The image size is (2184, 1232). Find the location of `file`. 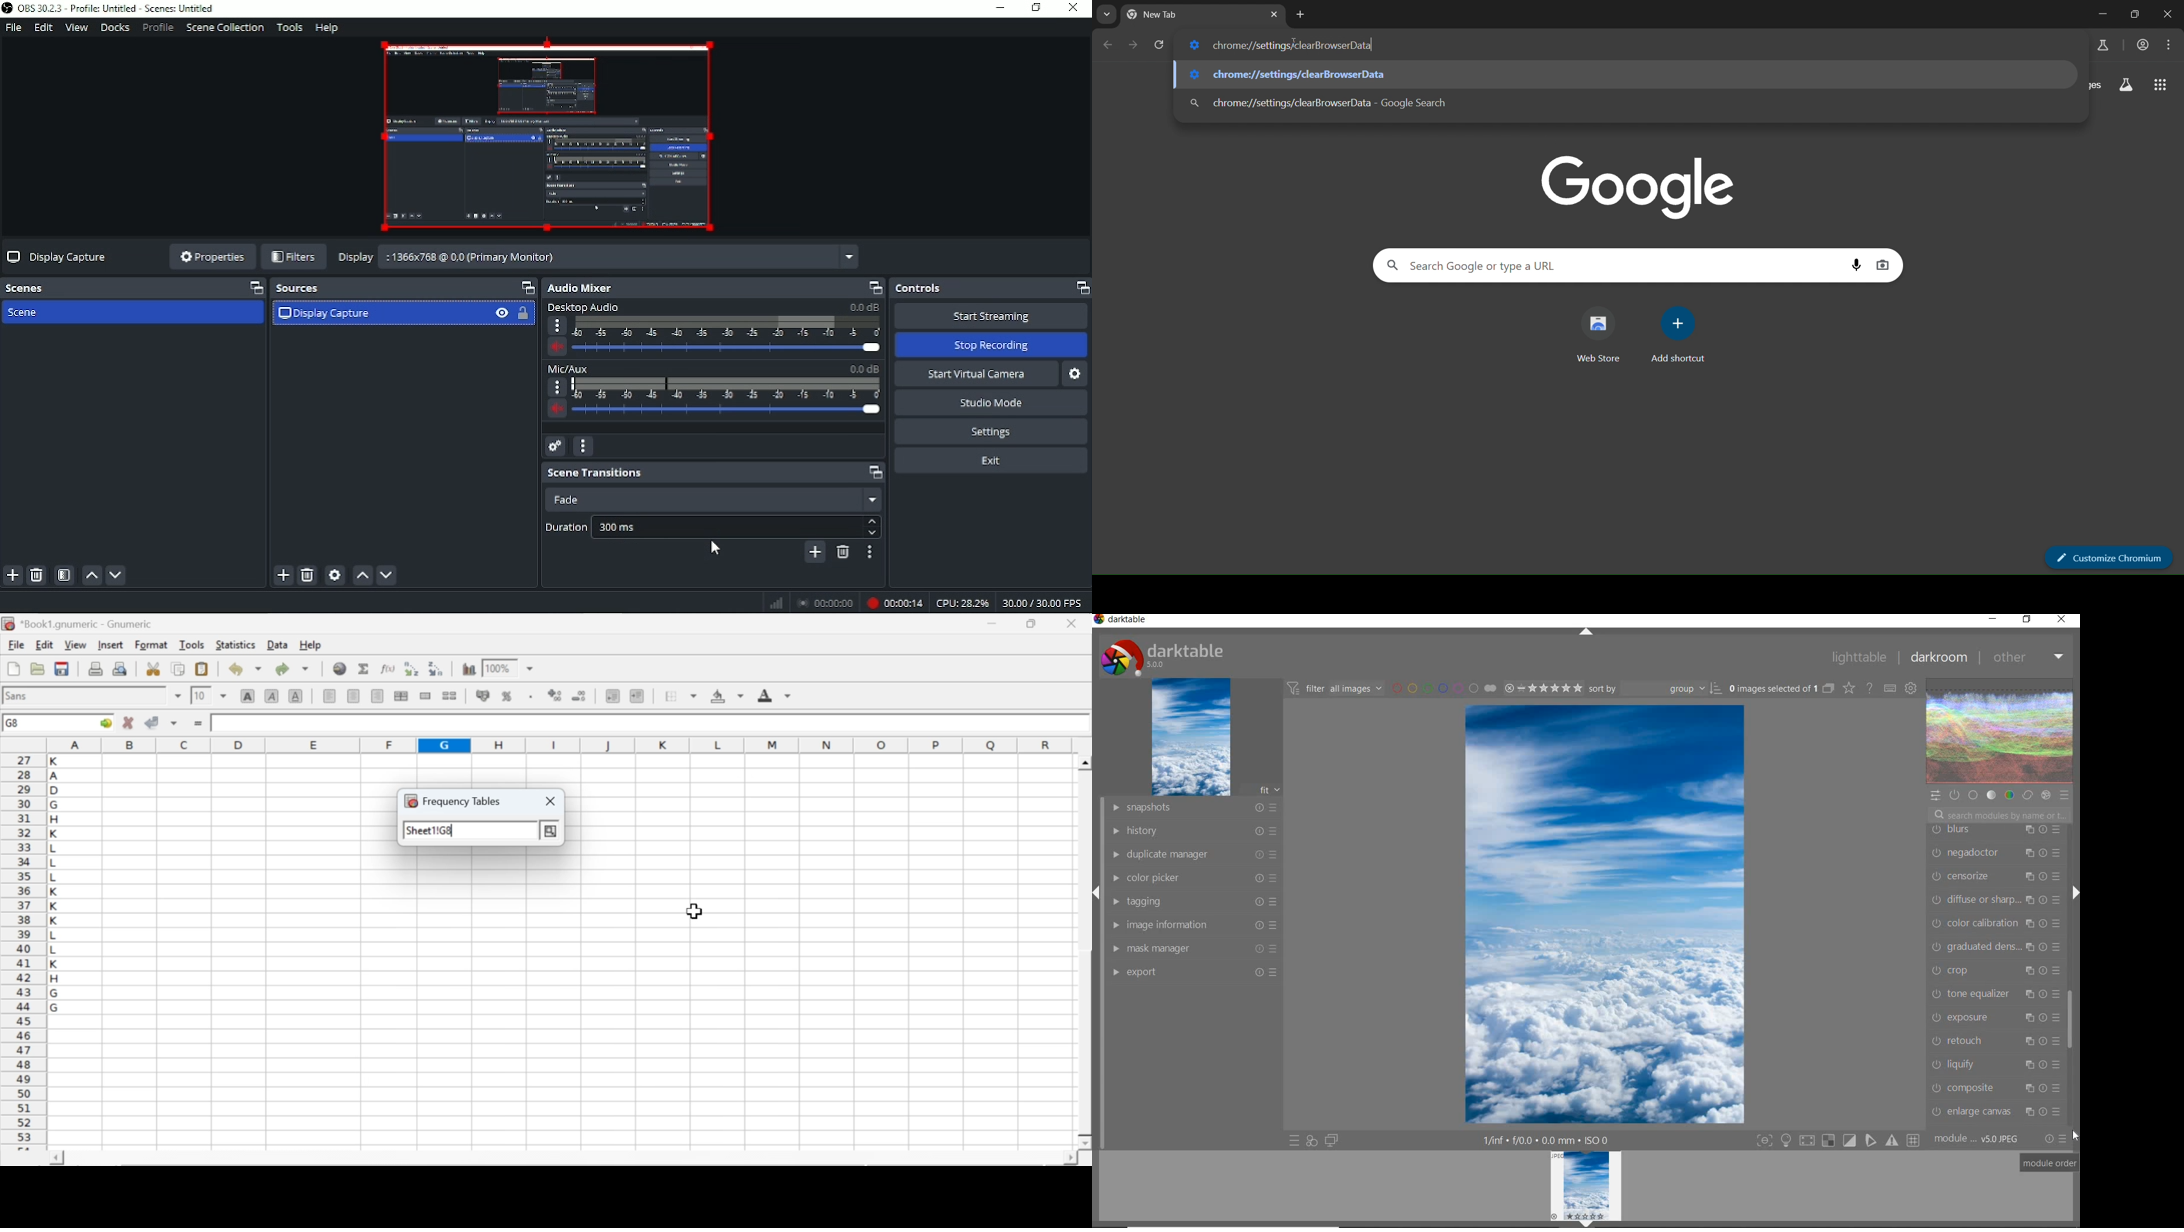

file is located at coordinates (15, 646).